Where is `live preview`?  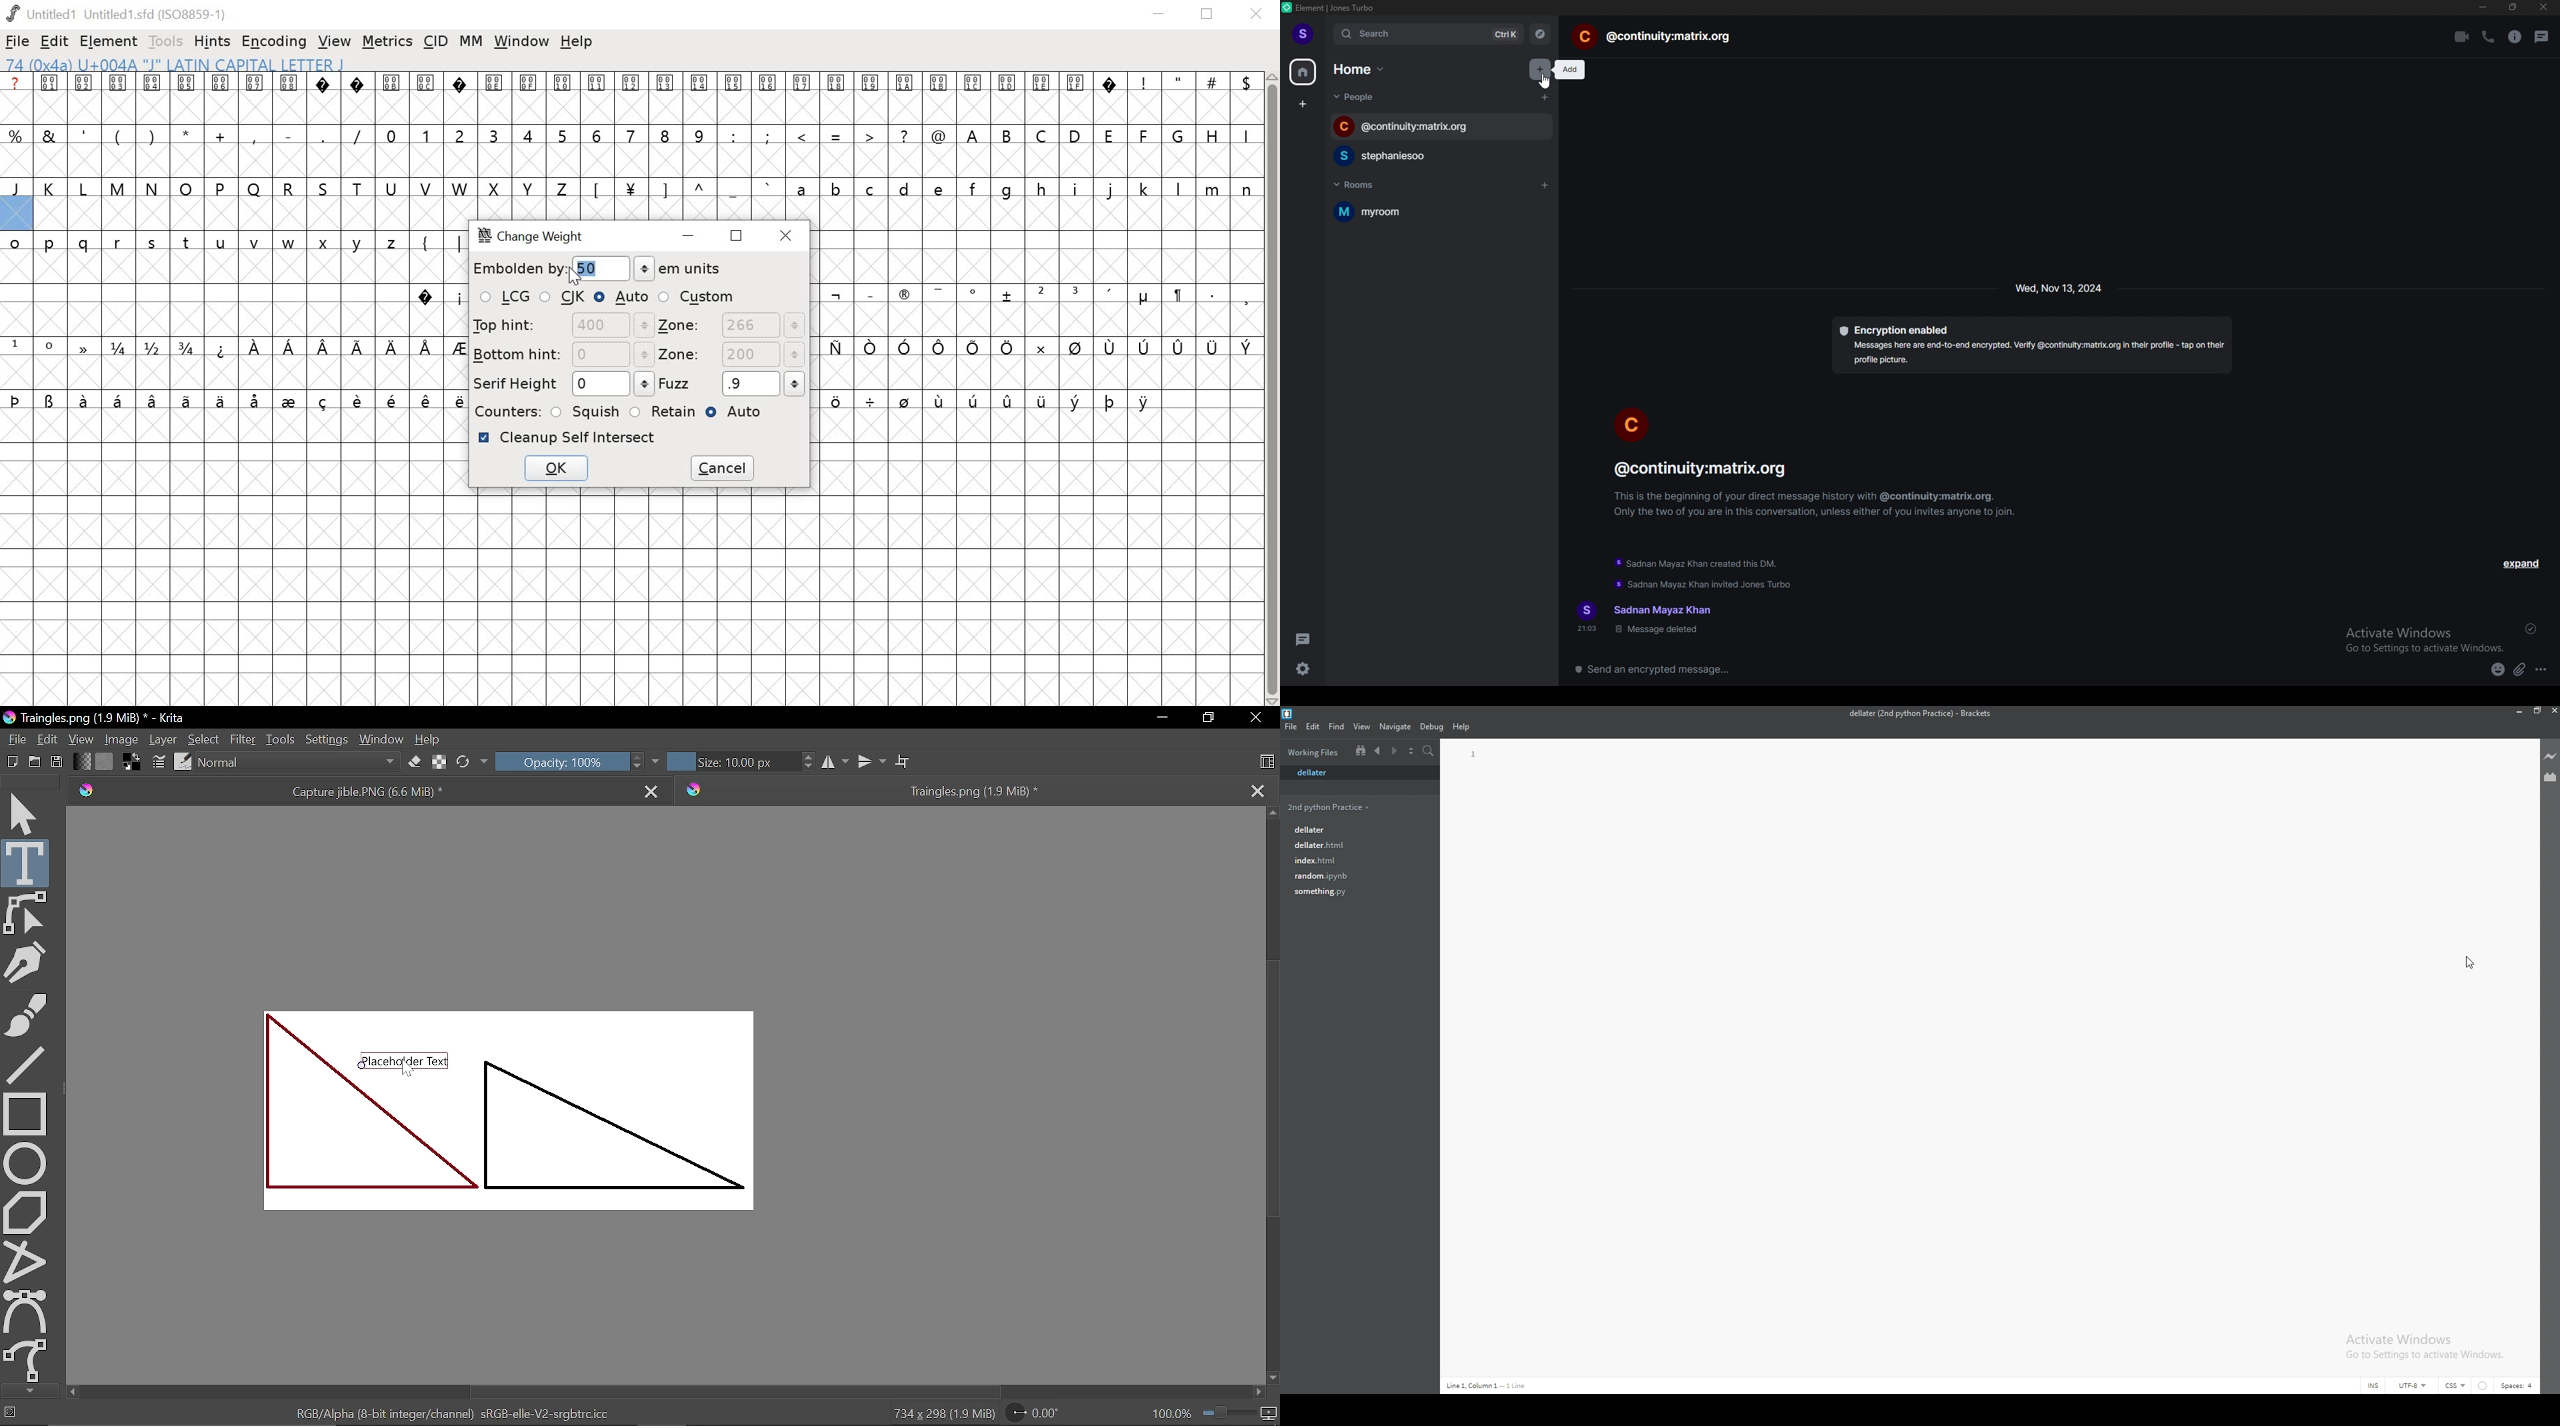
live preview is located at coordinates (2551, 756).